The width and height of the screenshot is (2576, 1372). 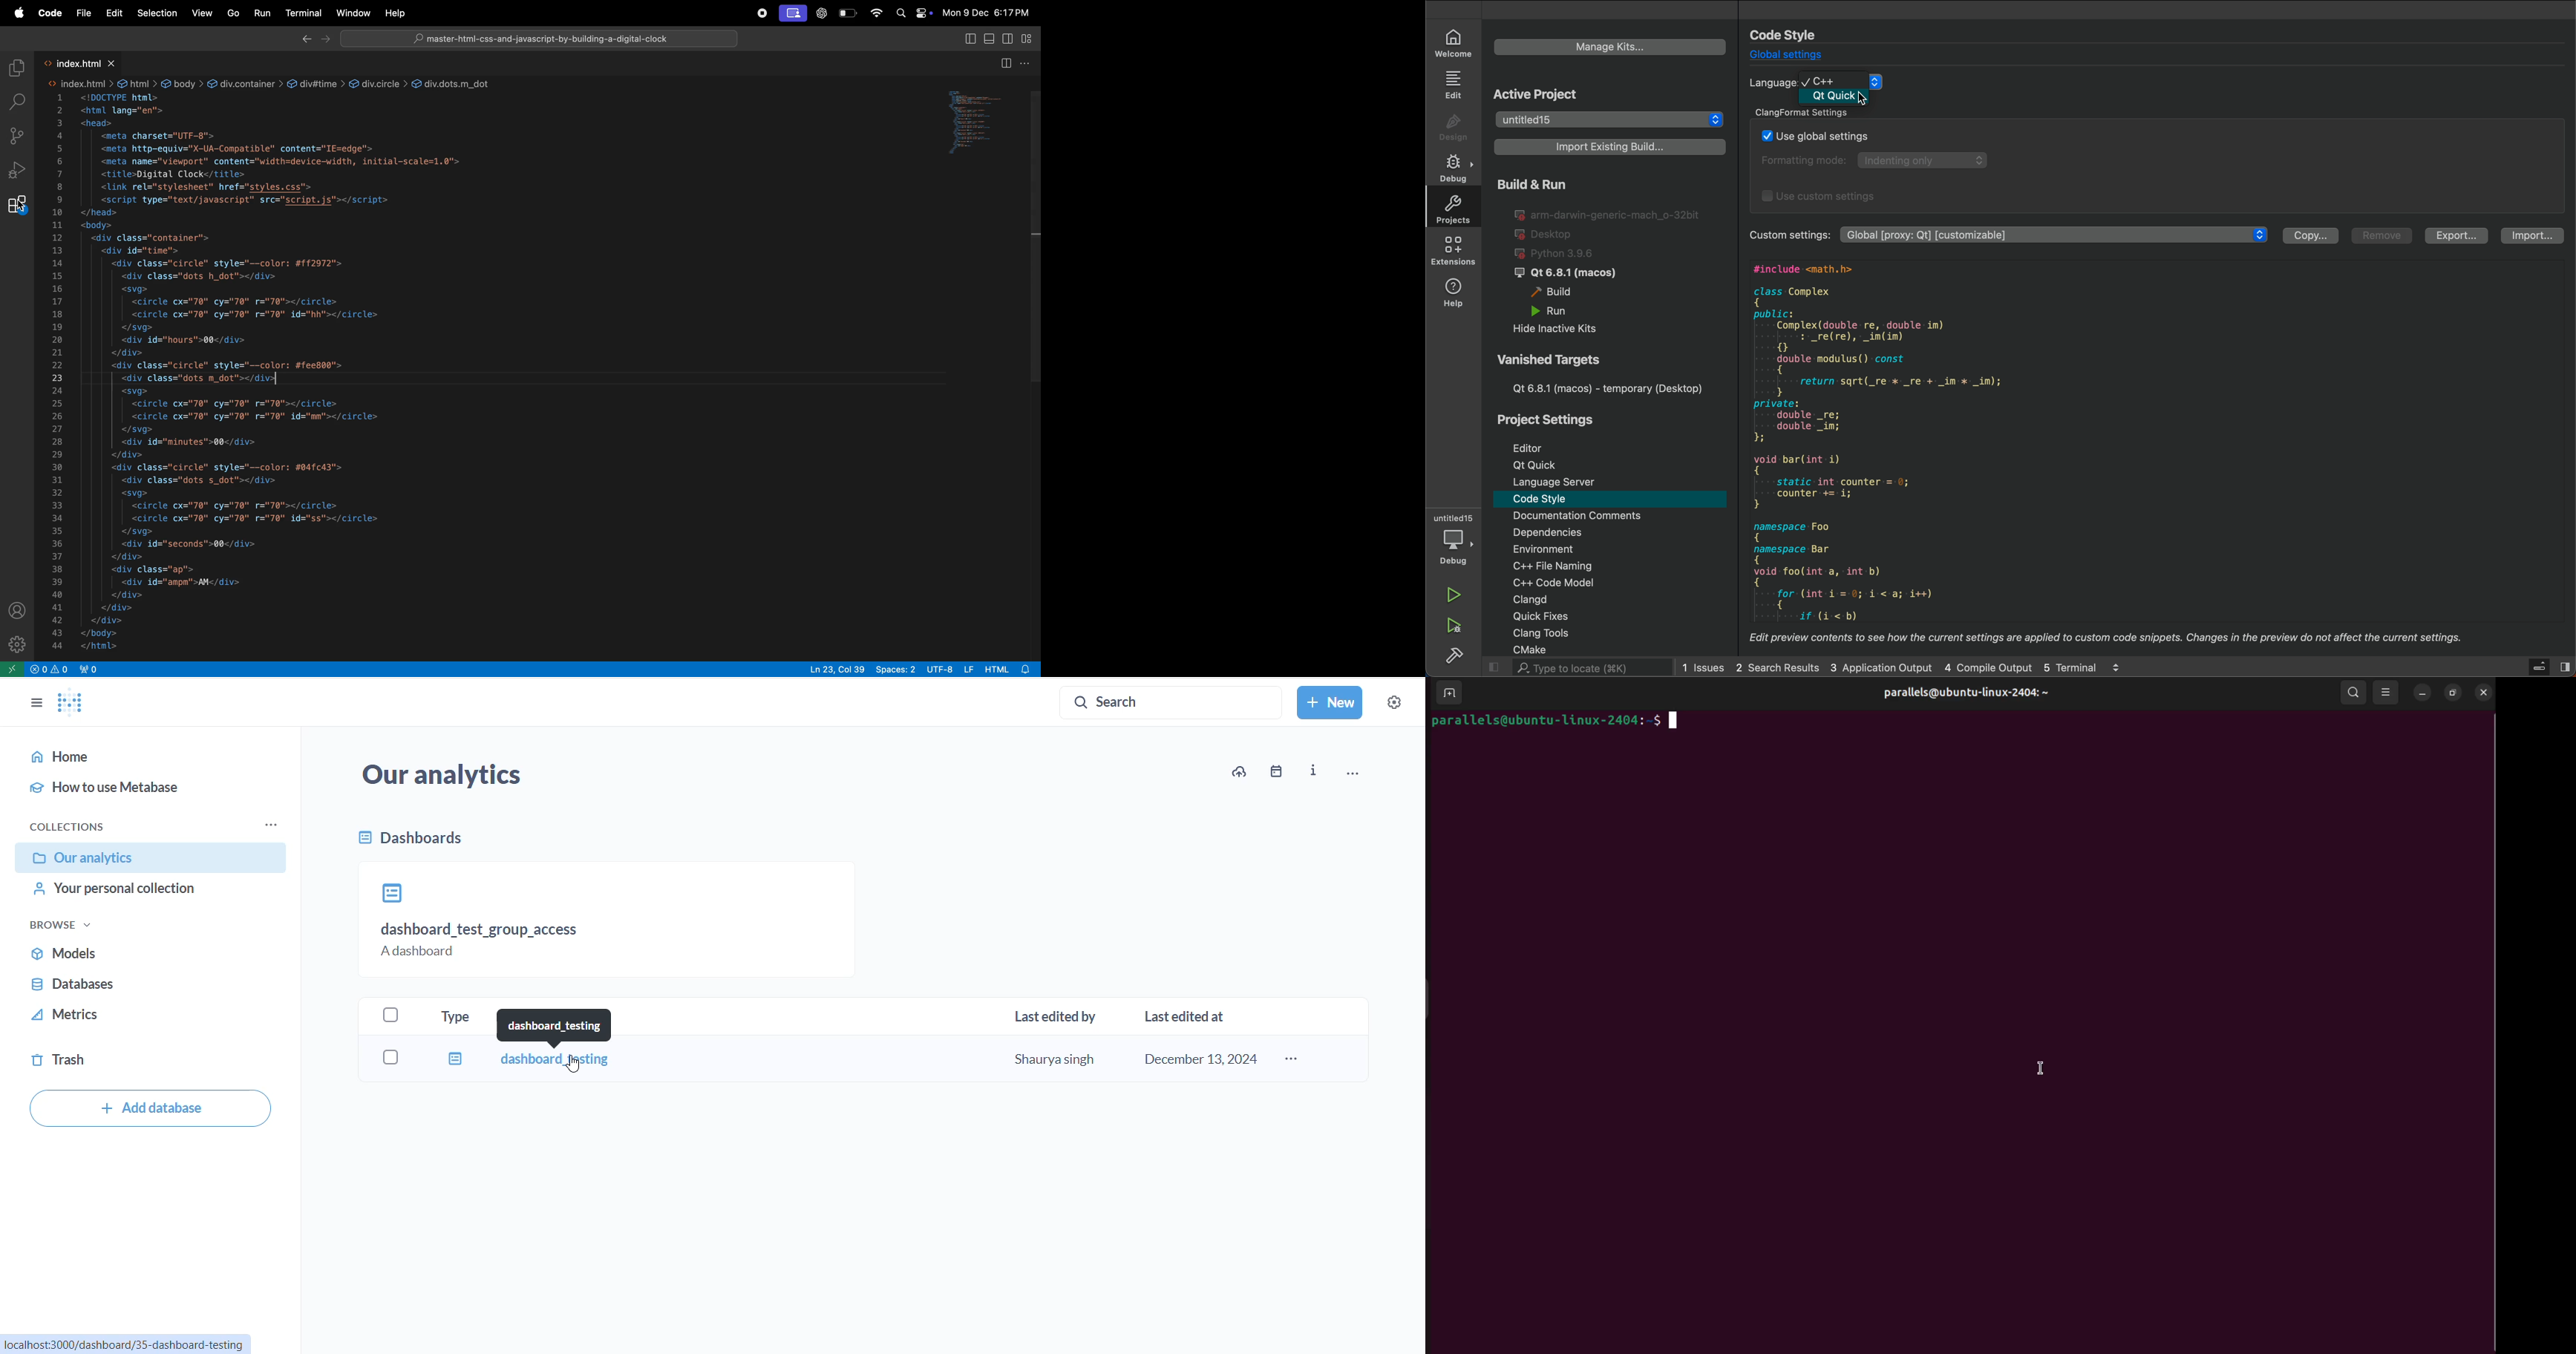 What do you see at coordinates (1007, 39) in the screenshot?
I see `toggle secondary side bar` at bounding box center [1007, 39].